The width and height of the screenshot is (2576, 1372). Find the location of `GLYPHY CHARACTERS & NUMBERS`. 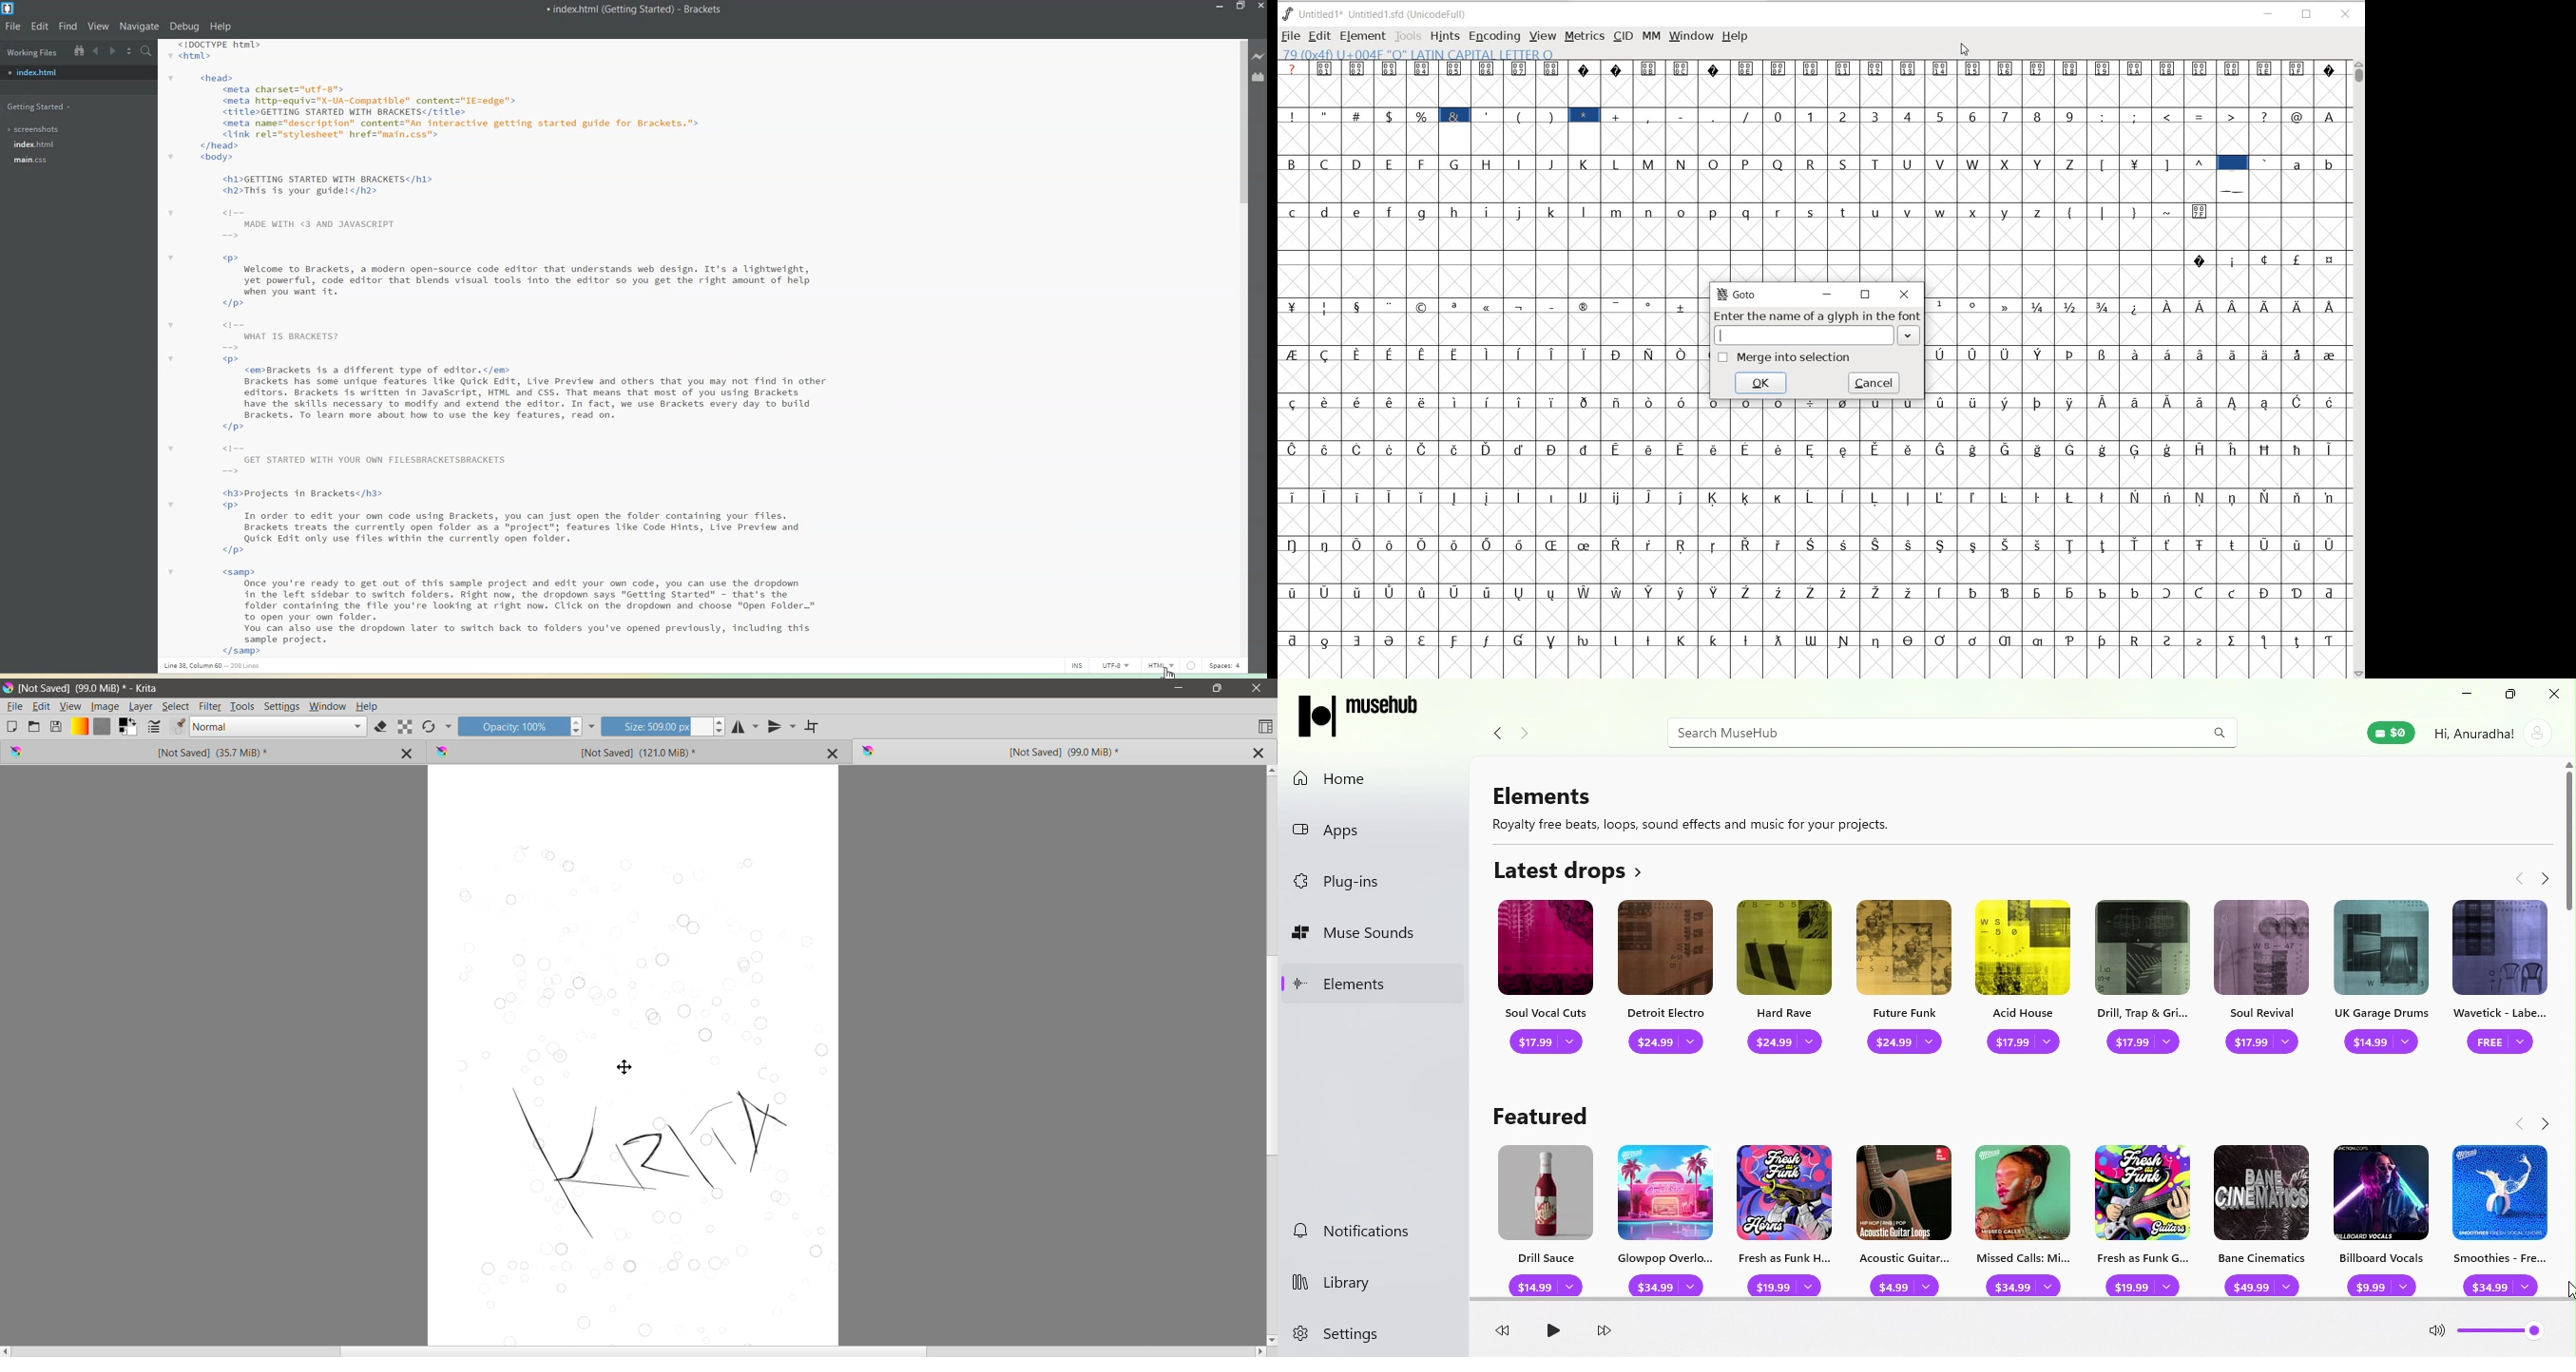

GLYPHY CHARACTERS & NUMBERS is located at coordinates (2019, 537).